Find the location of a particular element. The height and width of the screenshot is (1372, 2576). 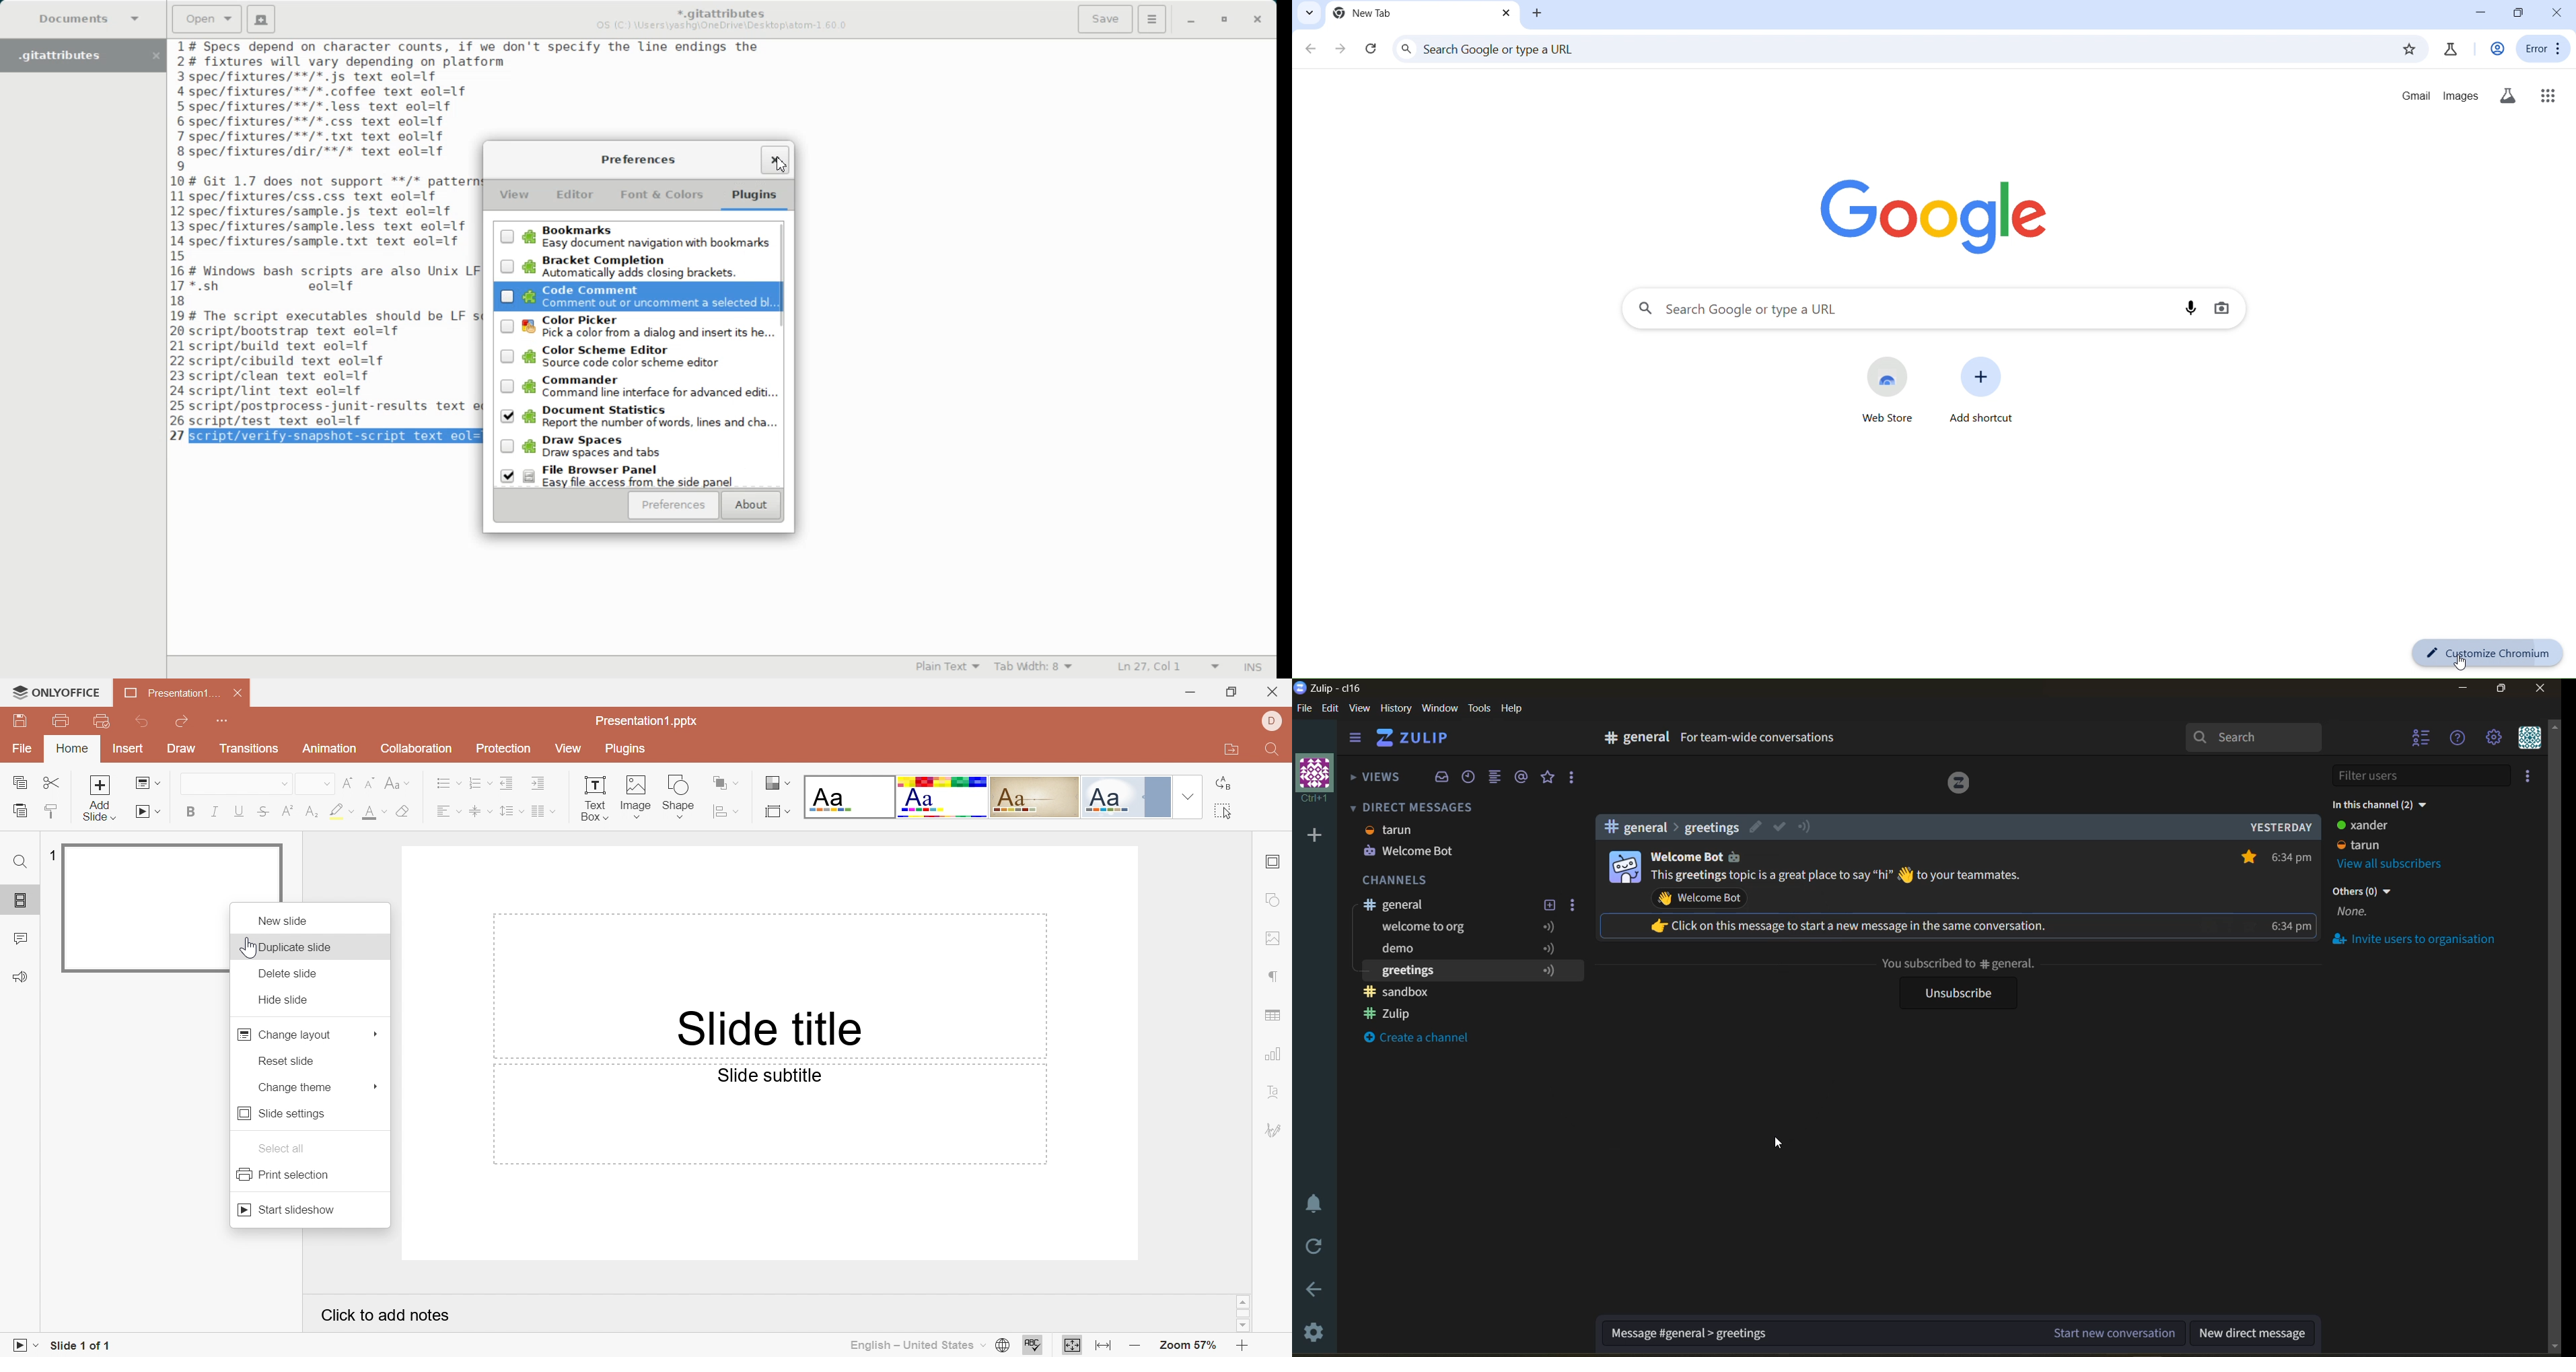

Cursor is located at coordinates (246, 948).